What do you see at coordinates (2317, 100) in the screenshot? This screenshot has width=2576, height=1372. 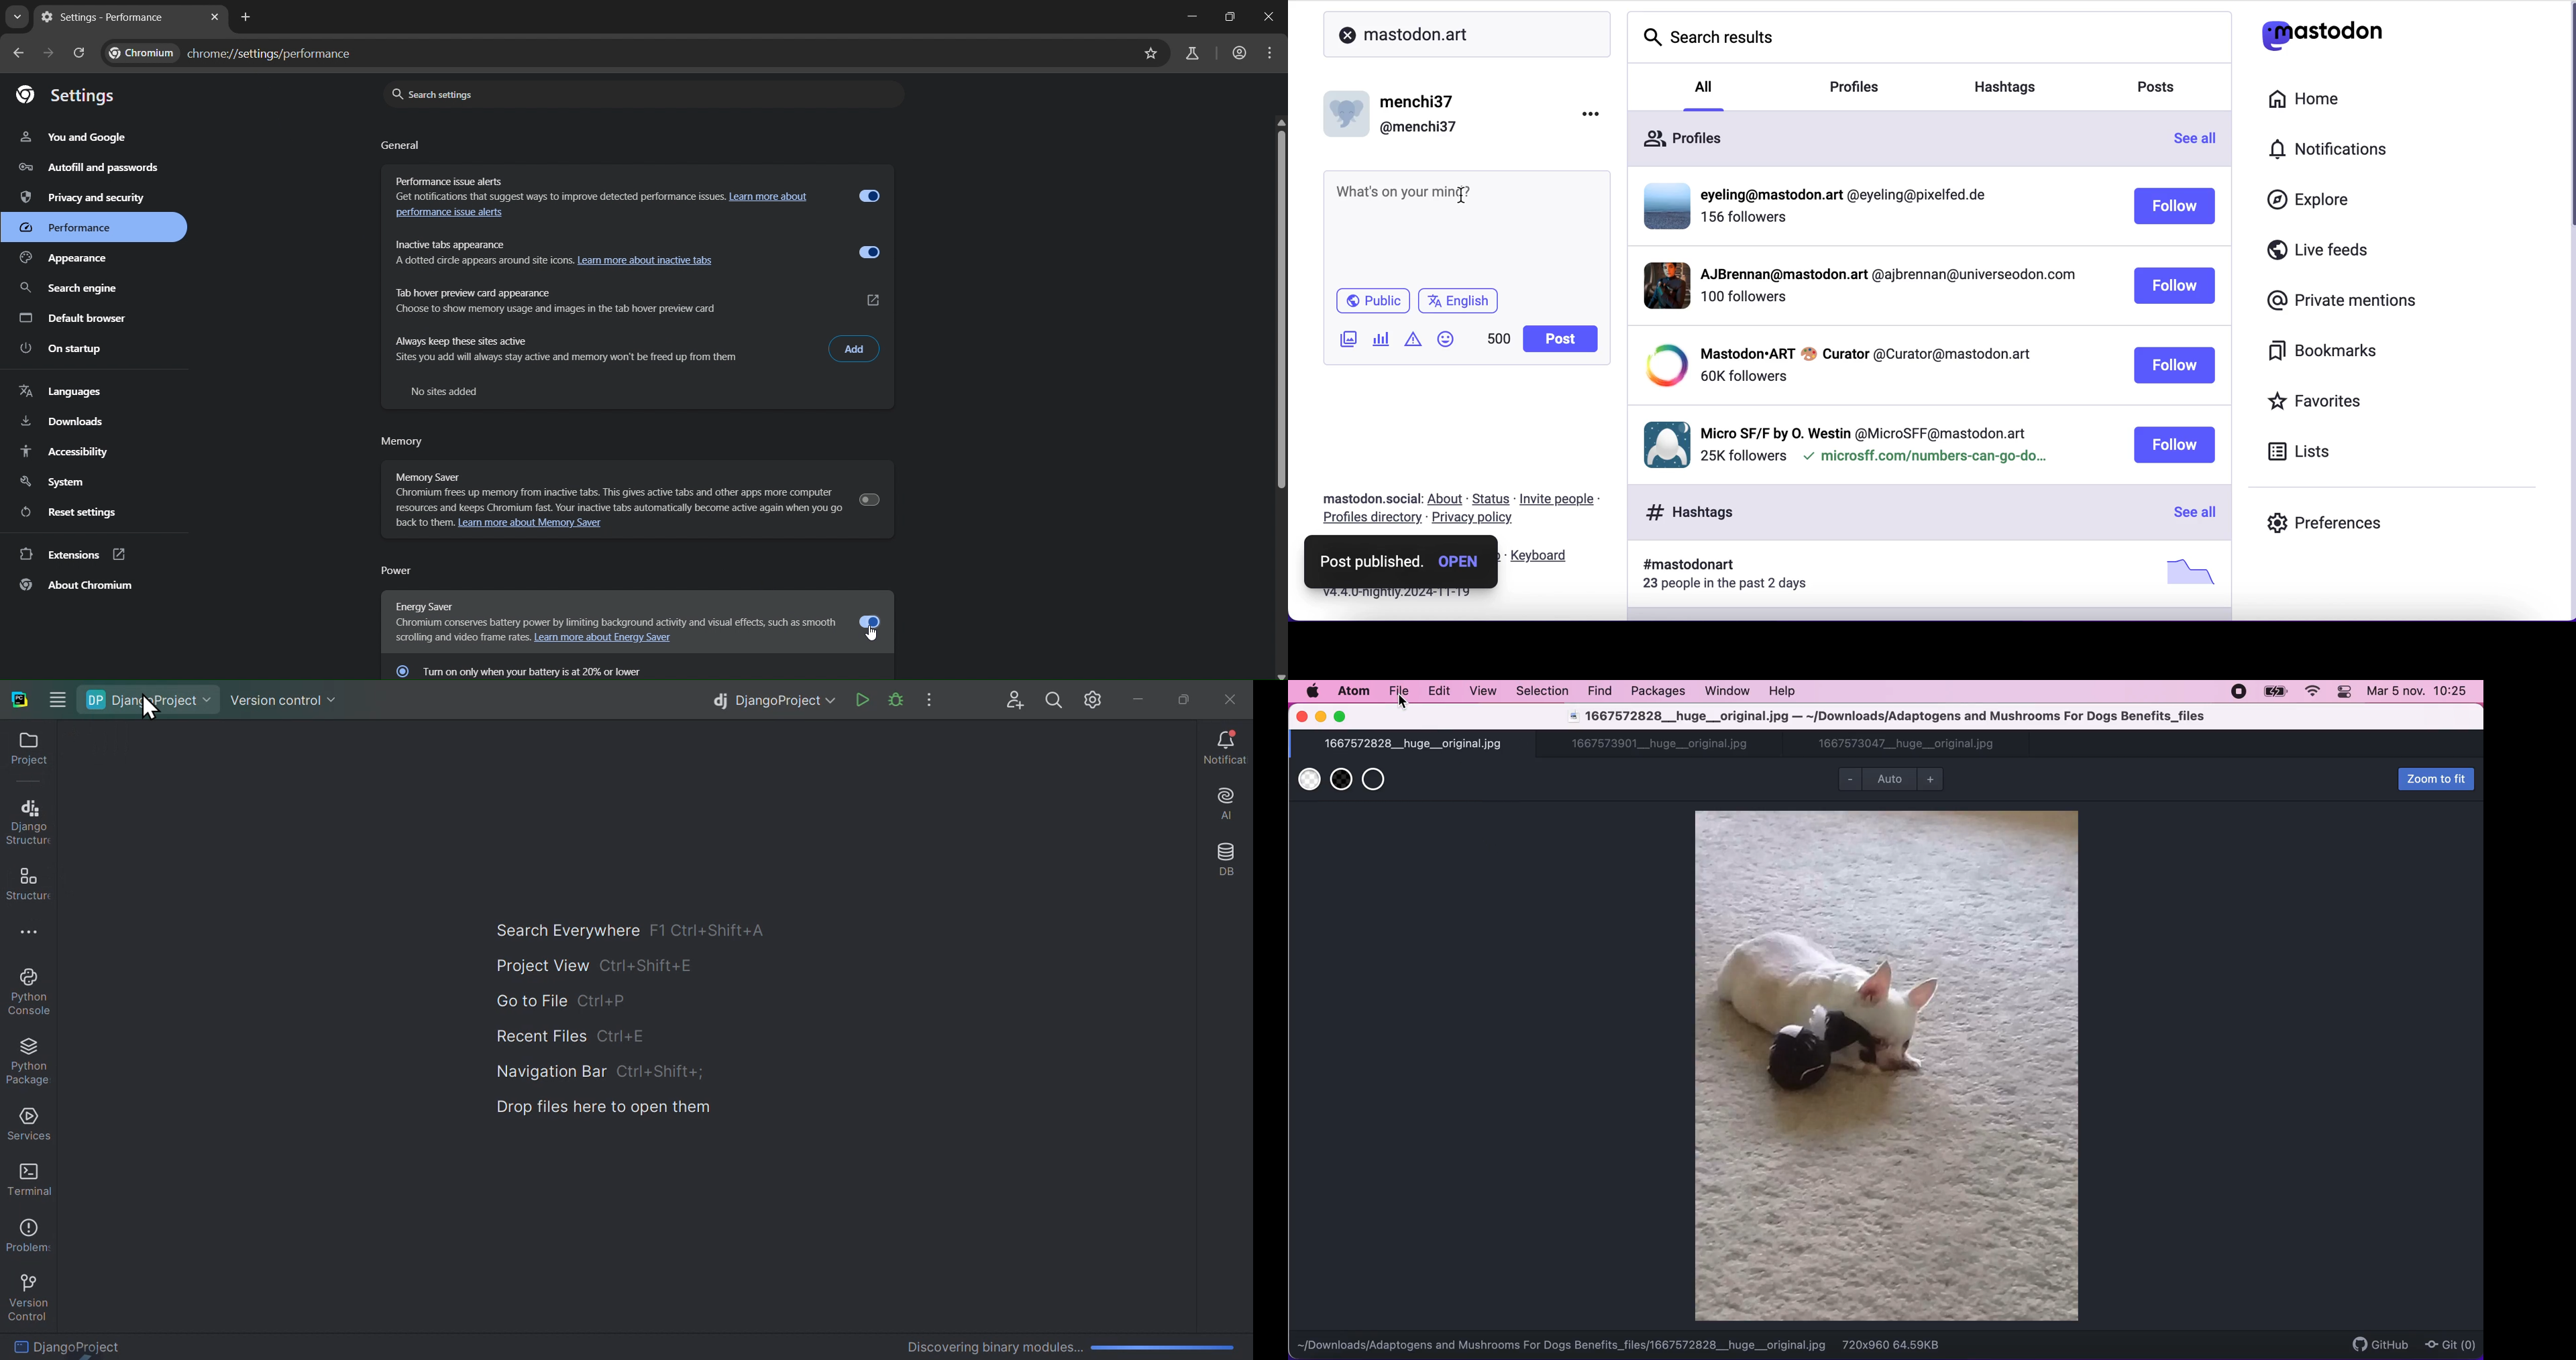 I see `home` at bounding box center [2317, 100].